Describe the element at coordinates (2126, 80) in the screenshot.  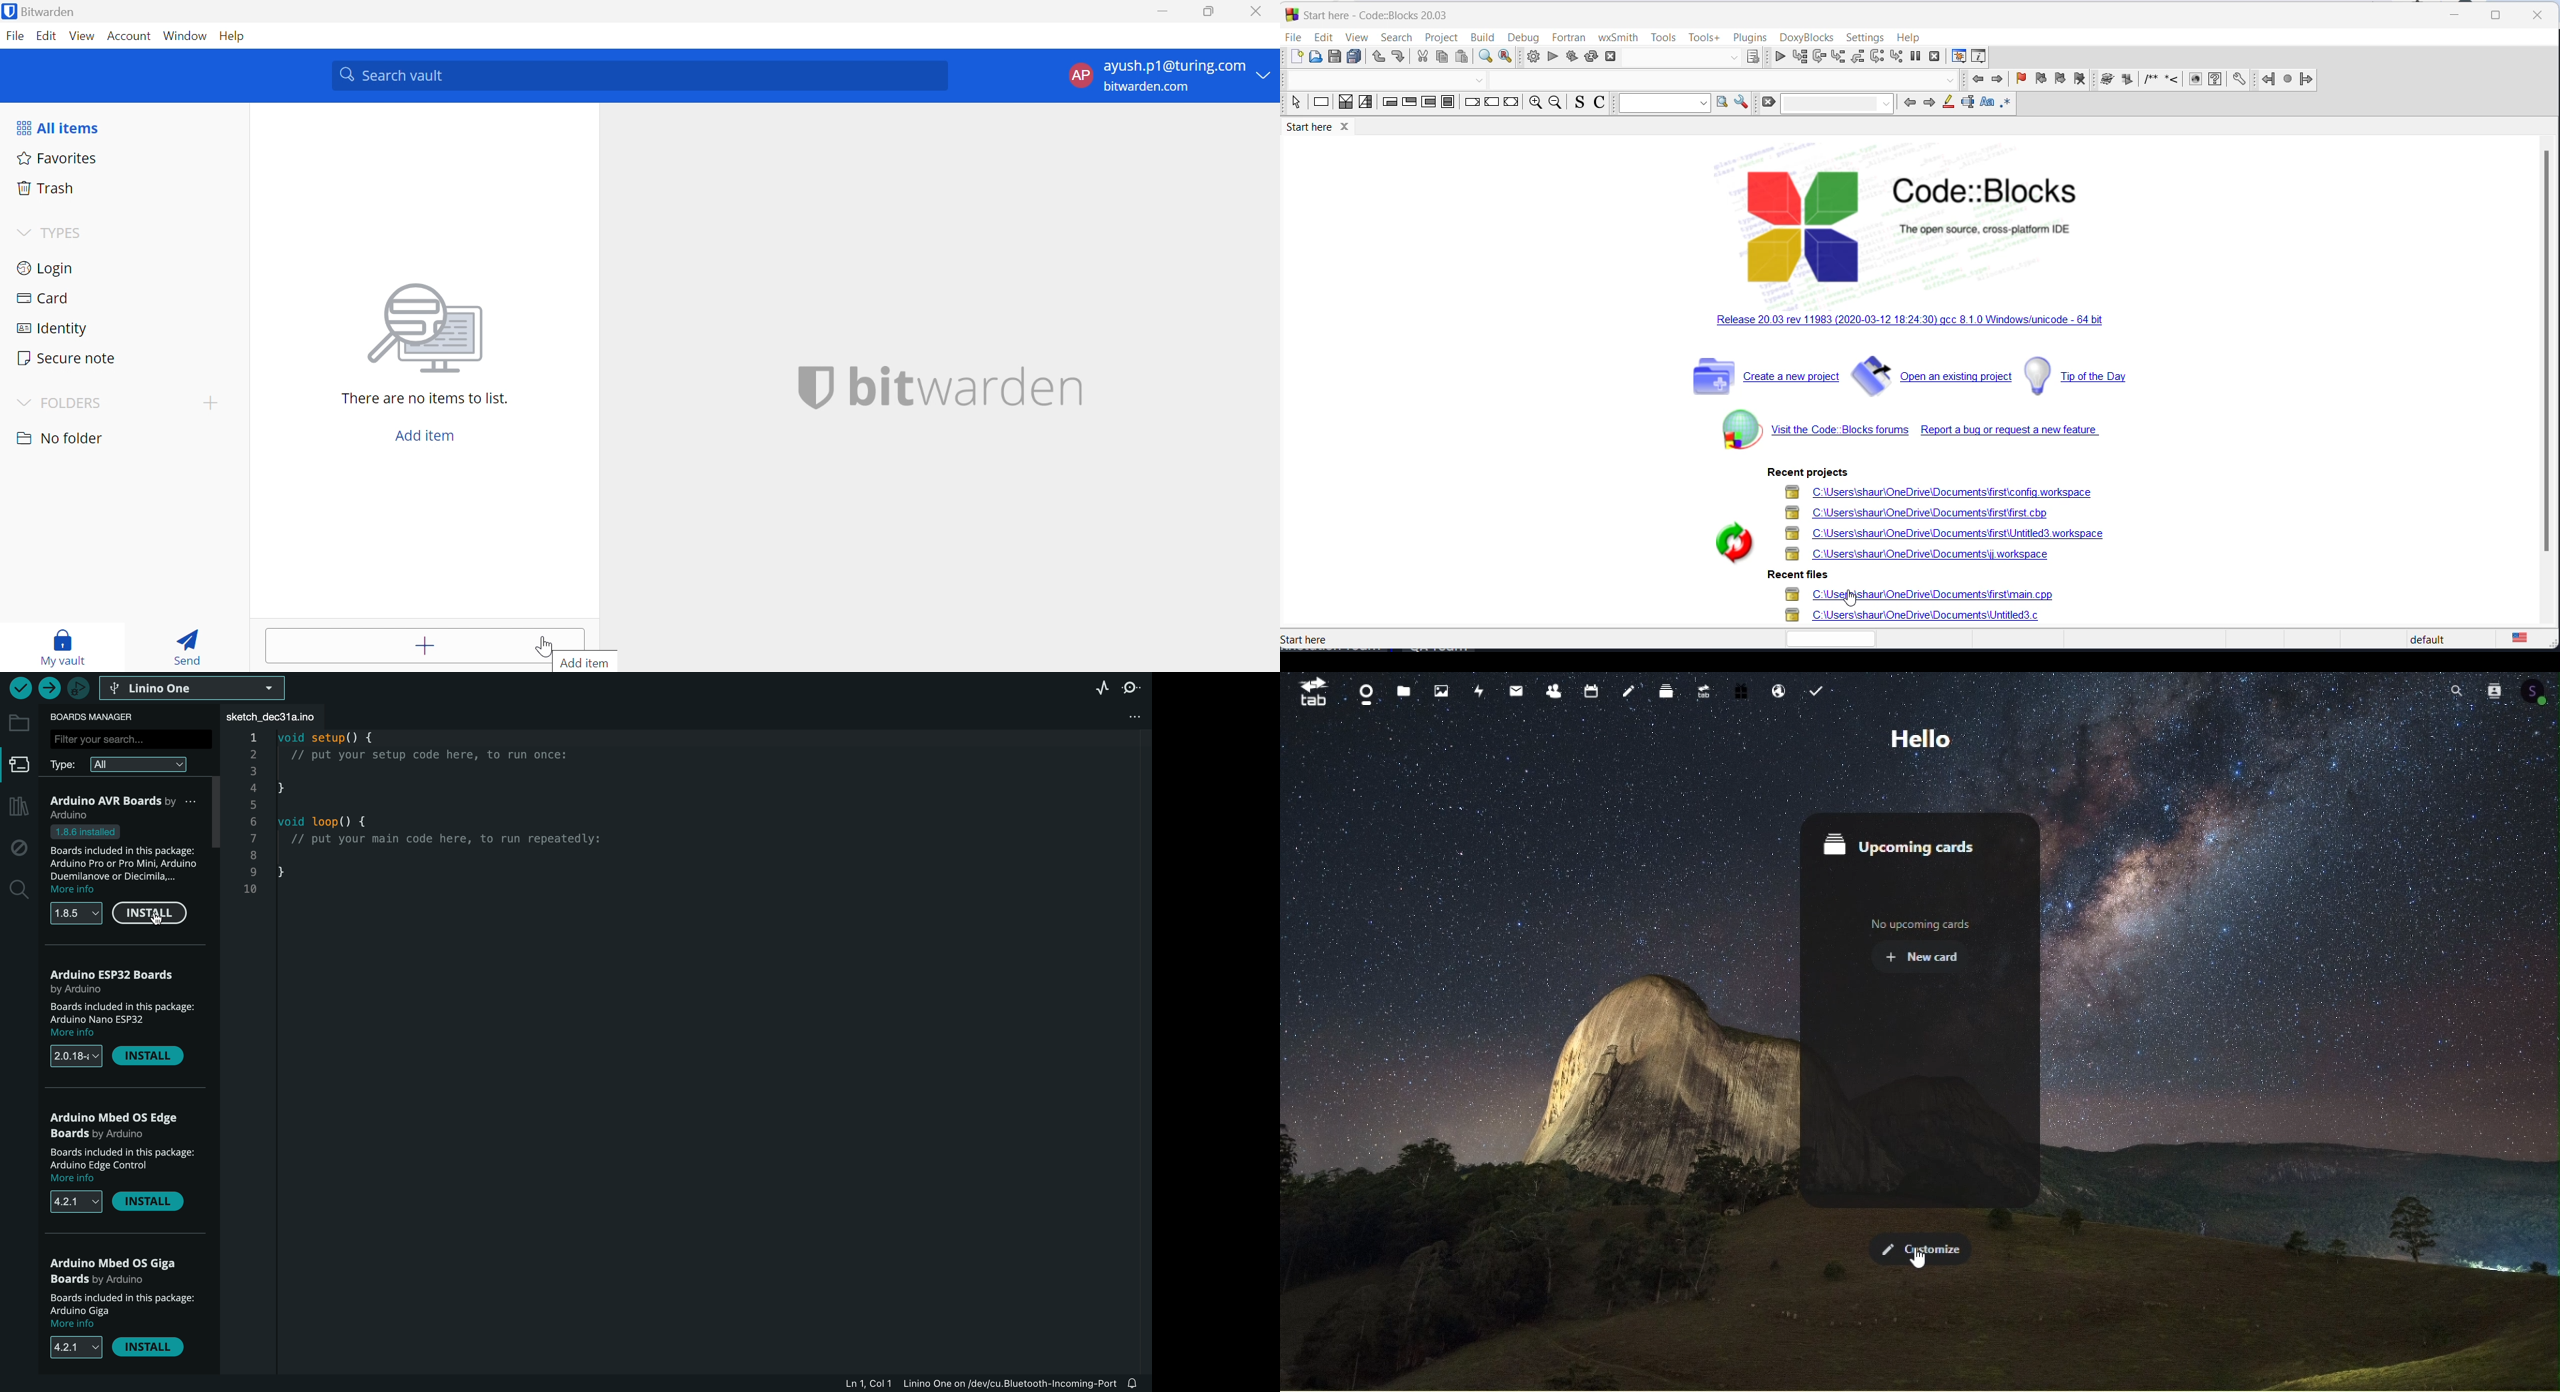
I see `icon` at that location.